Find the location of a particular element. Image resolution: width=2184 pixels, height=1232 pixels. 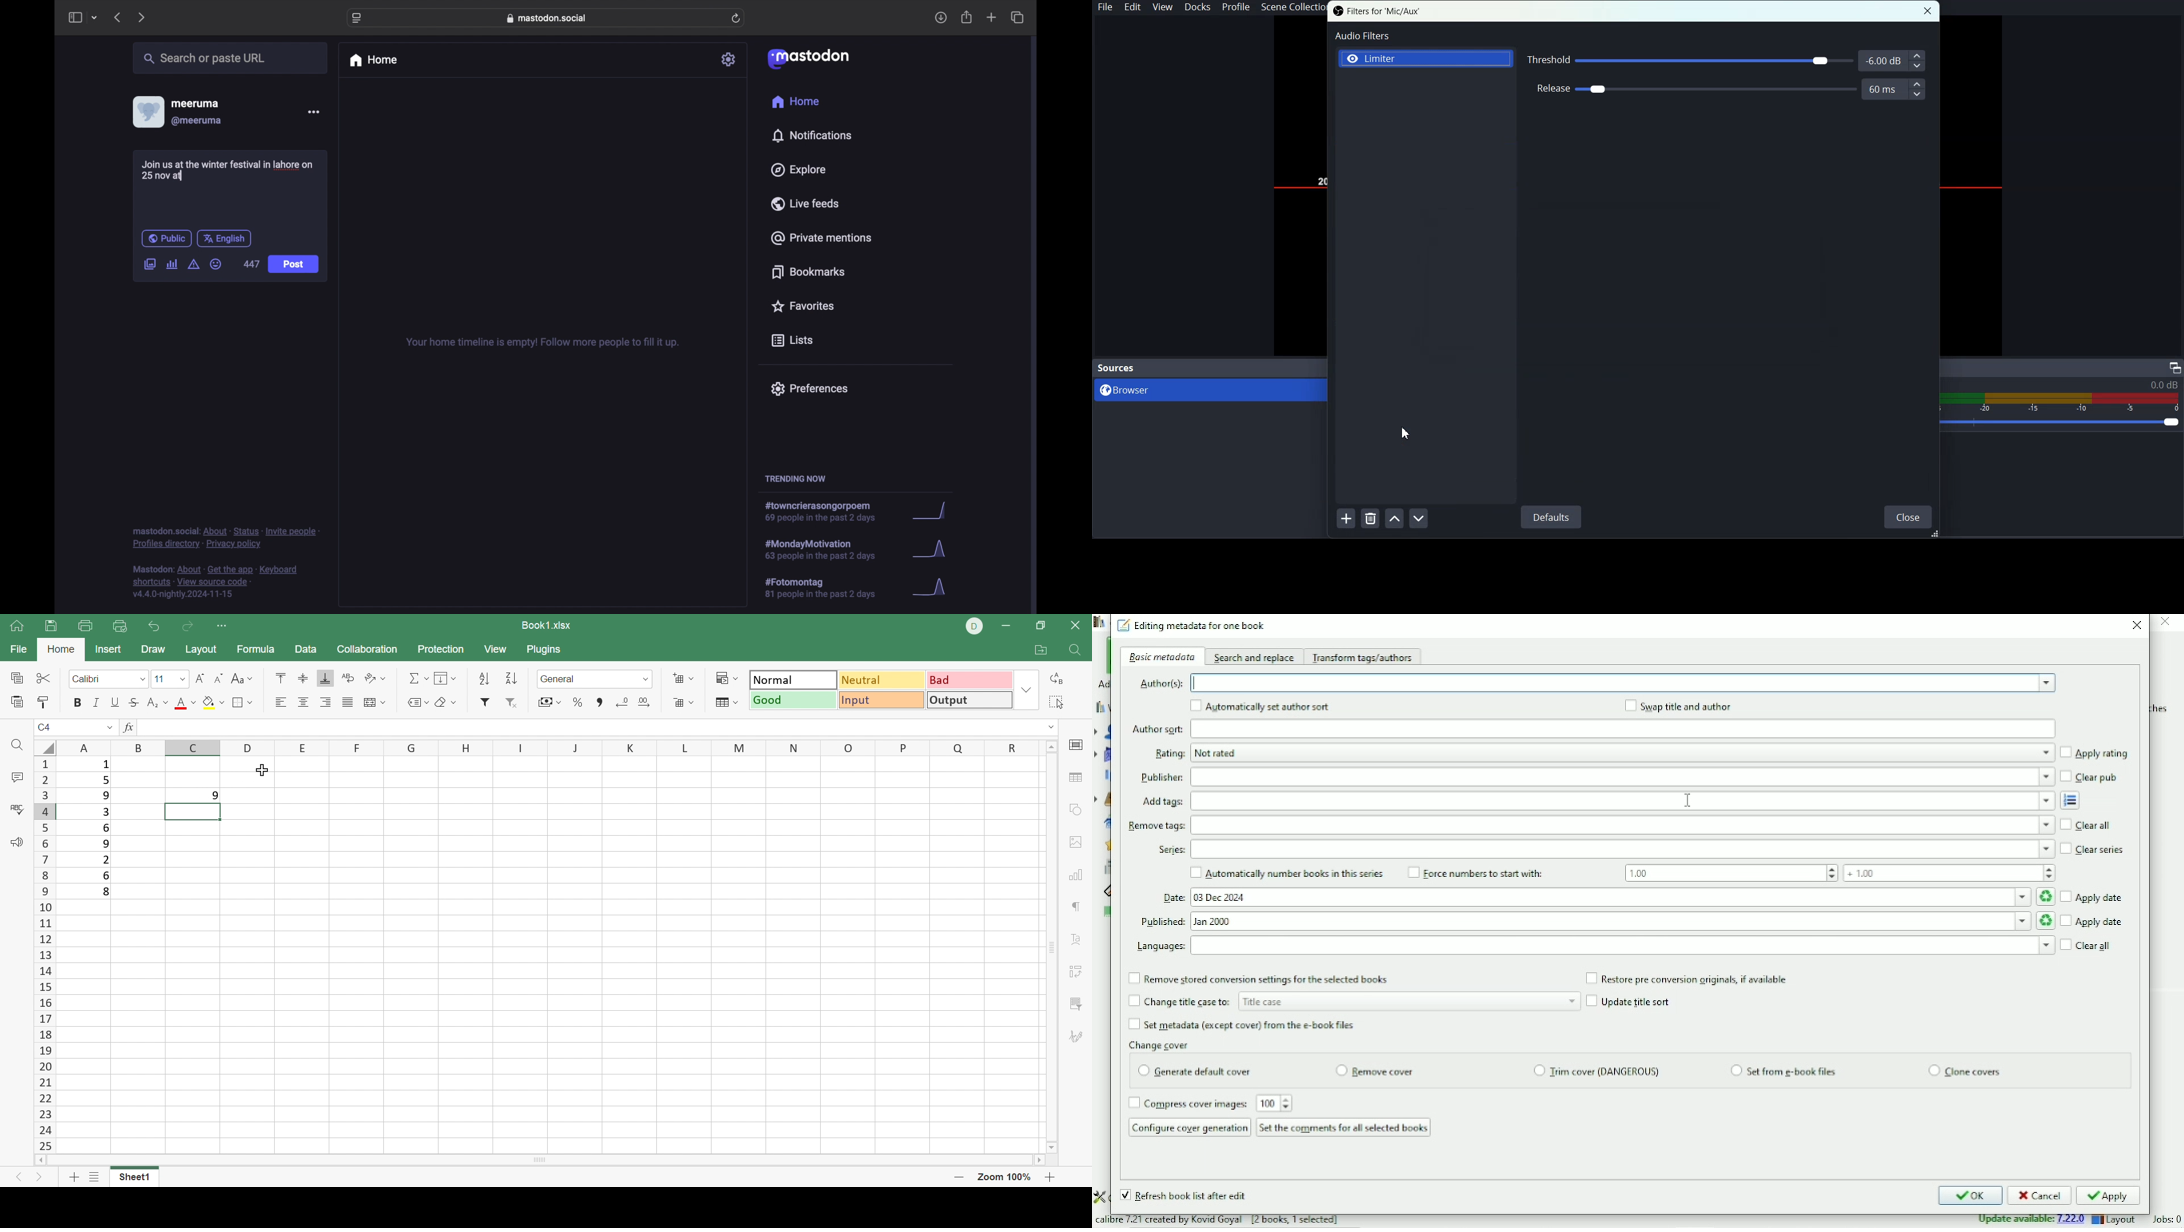

Rating options is located at coordinates (1619, 753).